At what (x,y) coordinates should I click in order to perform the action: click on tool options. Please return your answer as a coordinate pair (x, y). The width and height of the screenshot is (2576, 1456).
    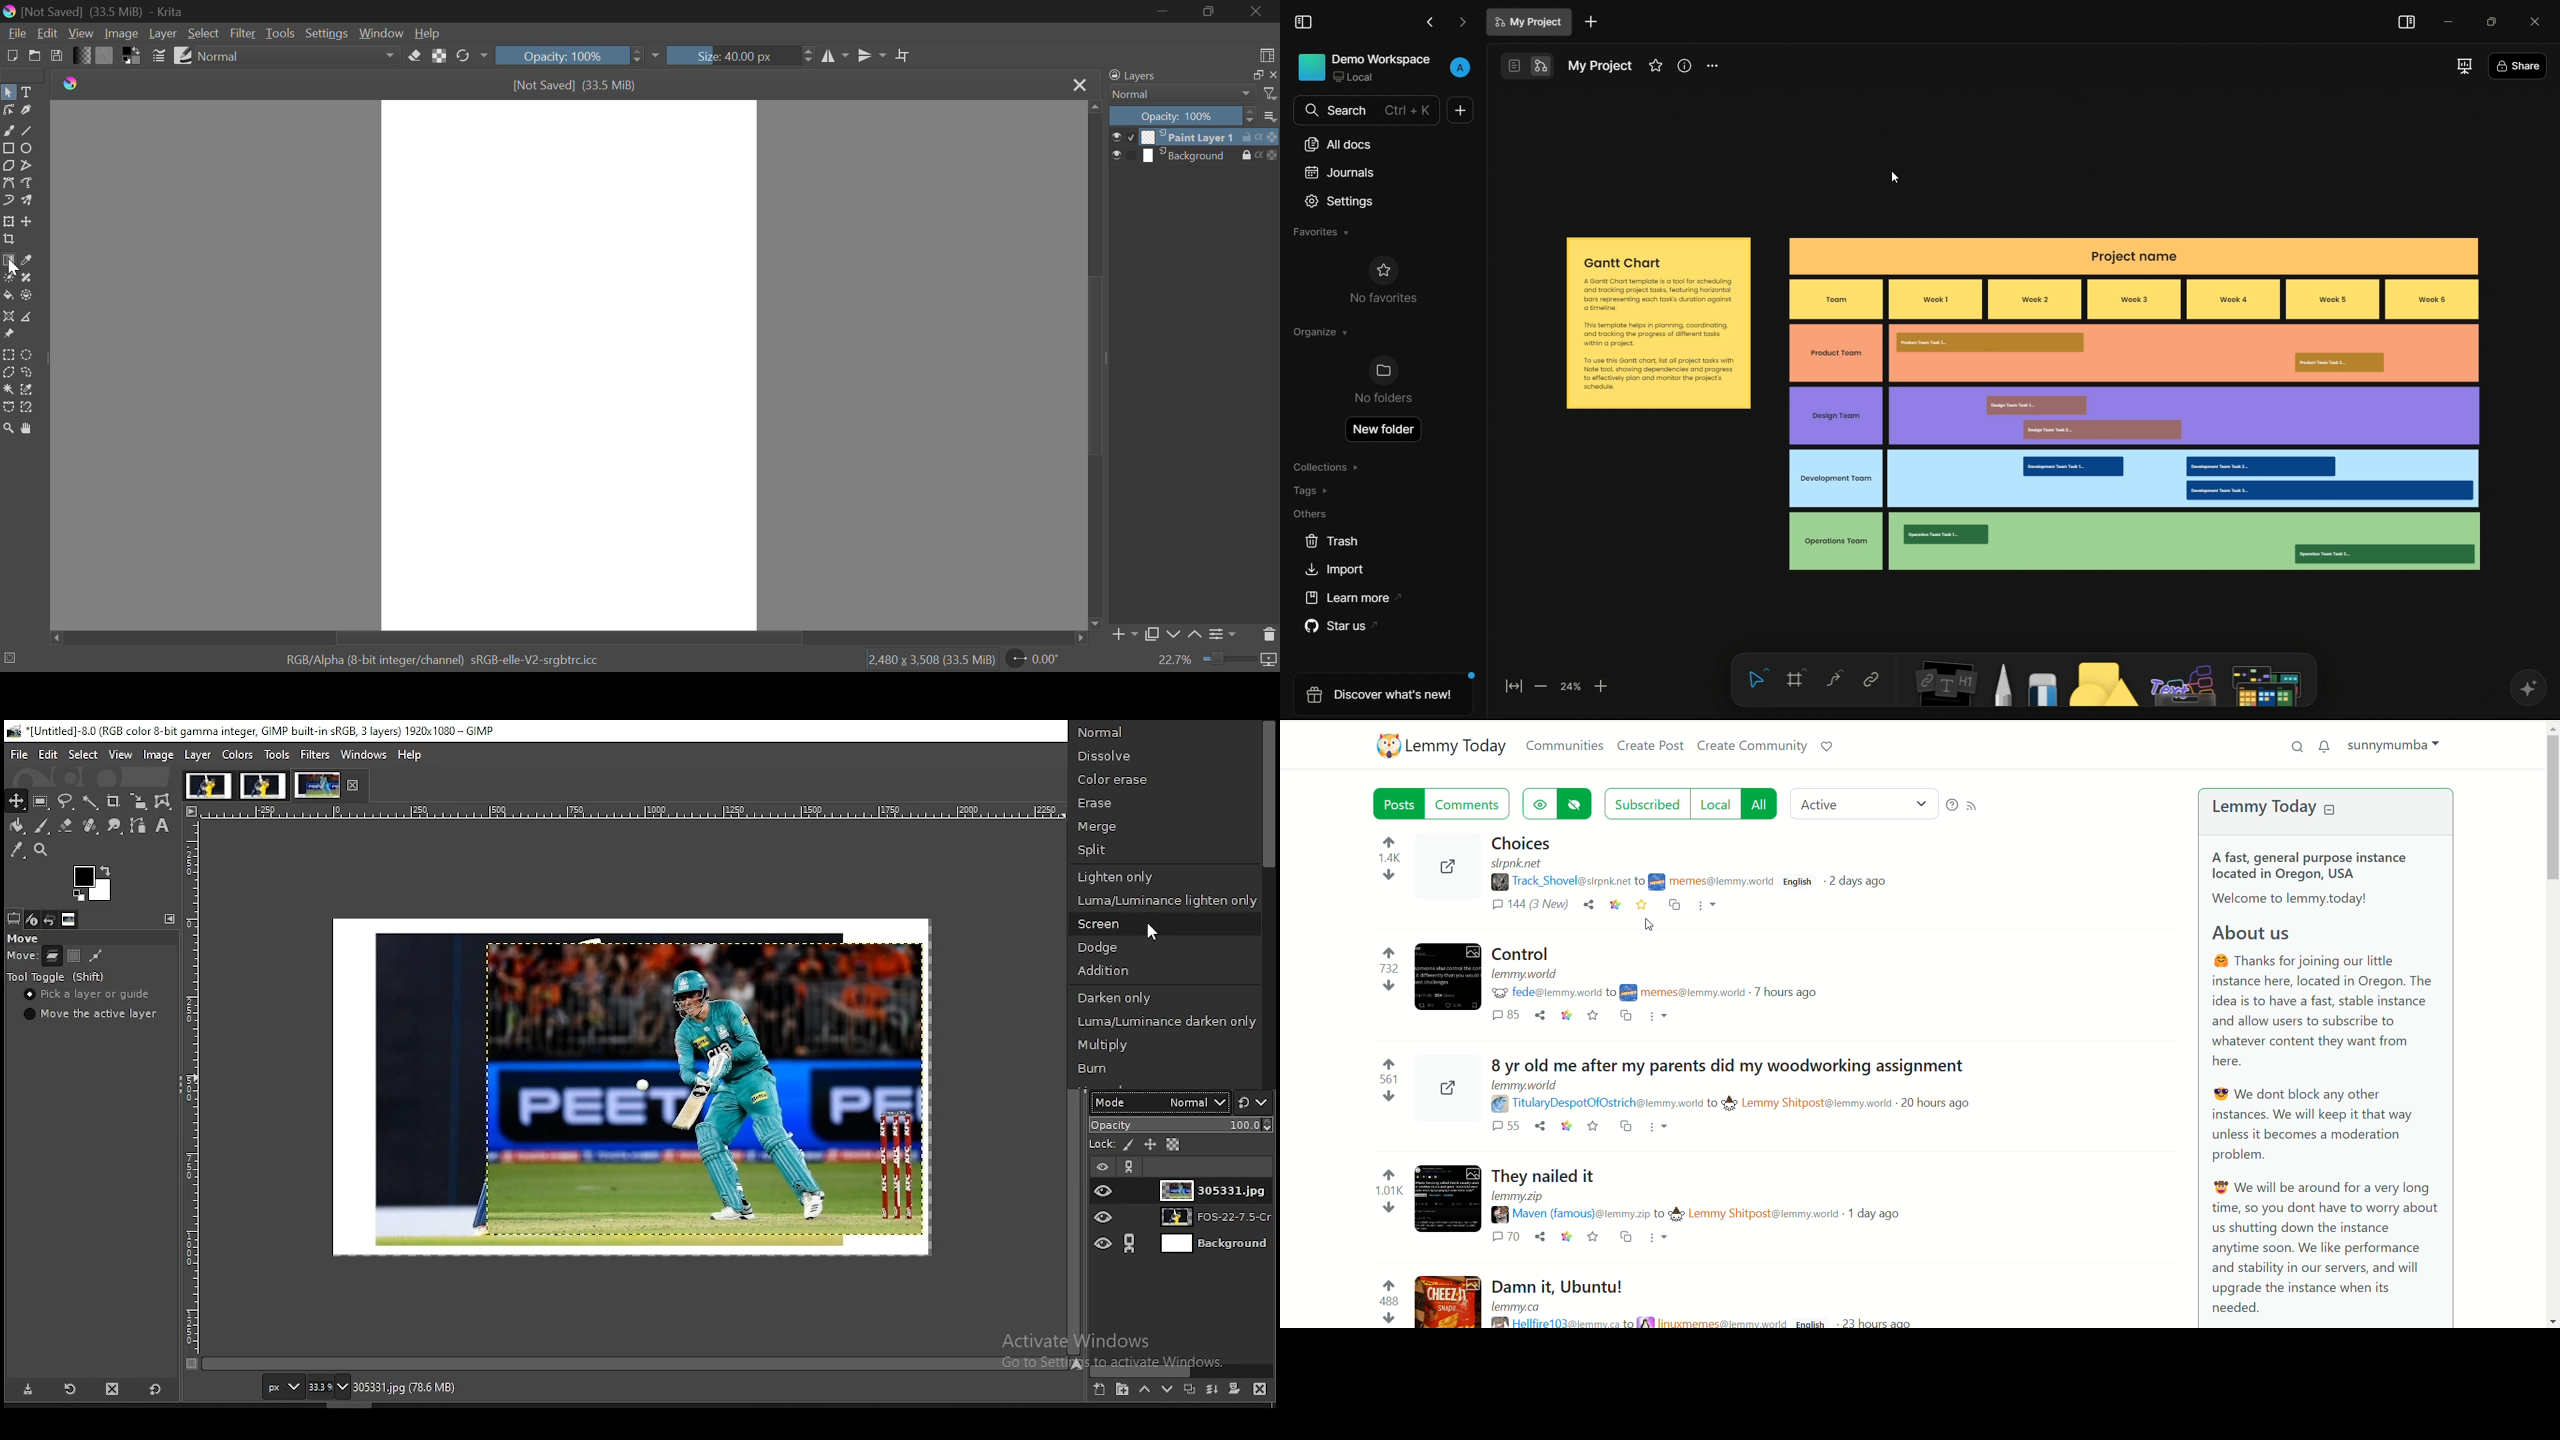
    Looking at the image, I should click on (14, 917).